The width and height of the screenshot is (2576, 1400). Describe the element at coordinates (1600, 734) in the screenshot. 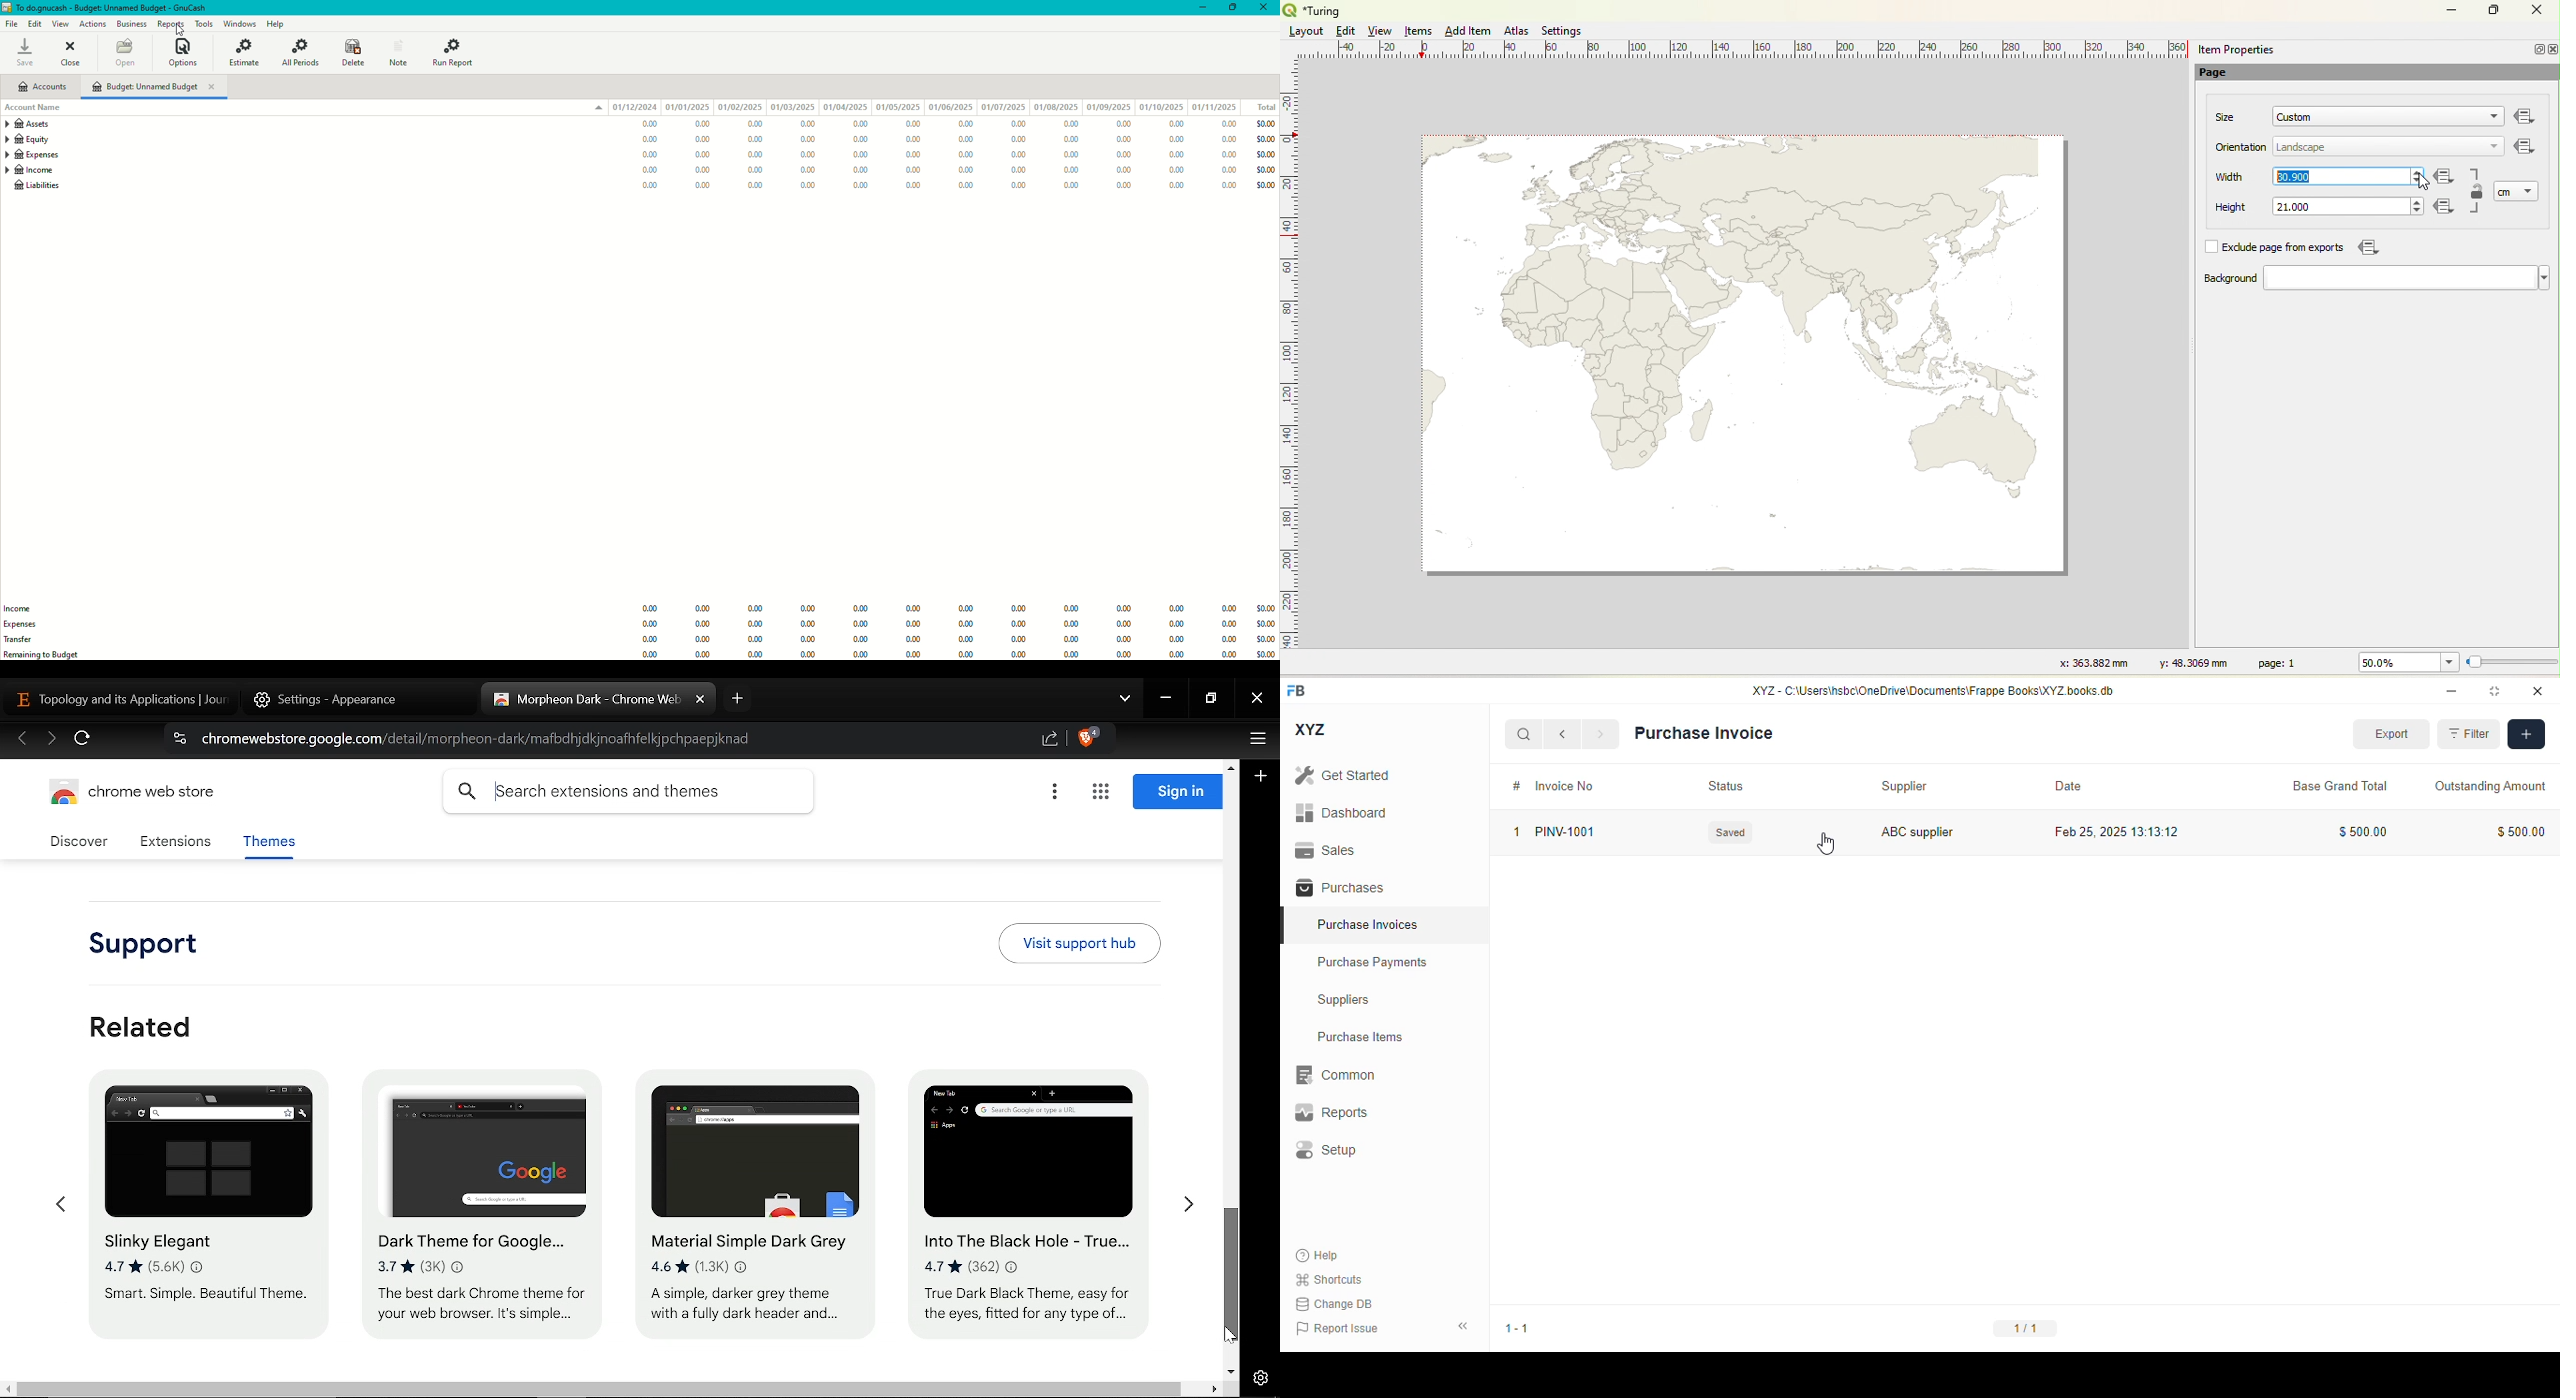

I see `next` at that location.